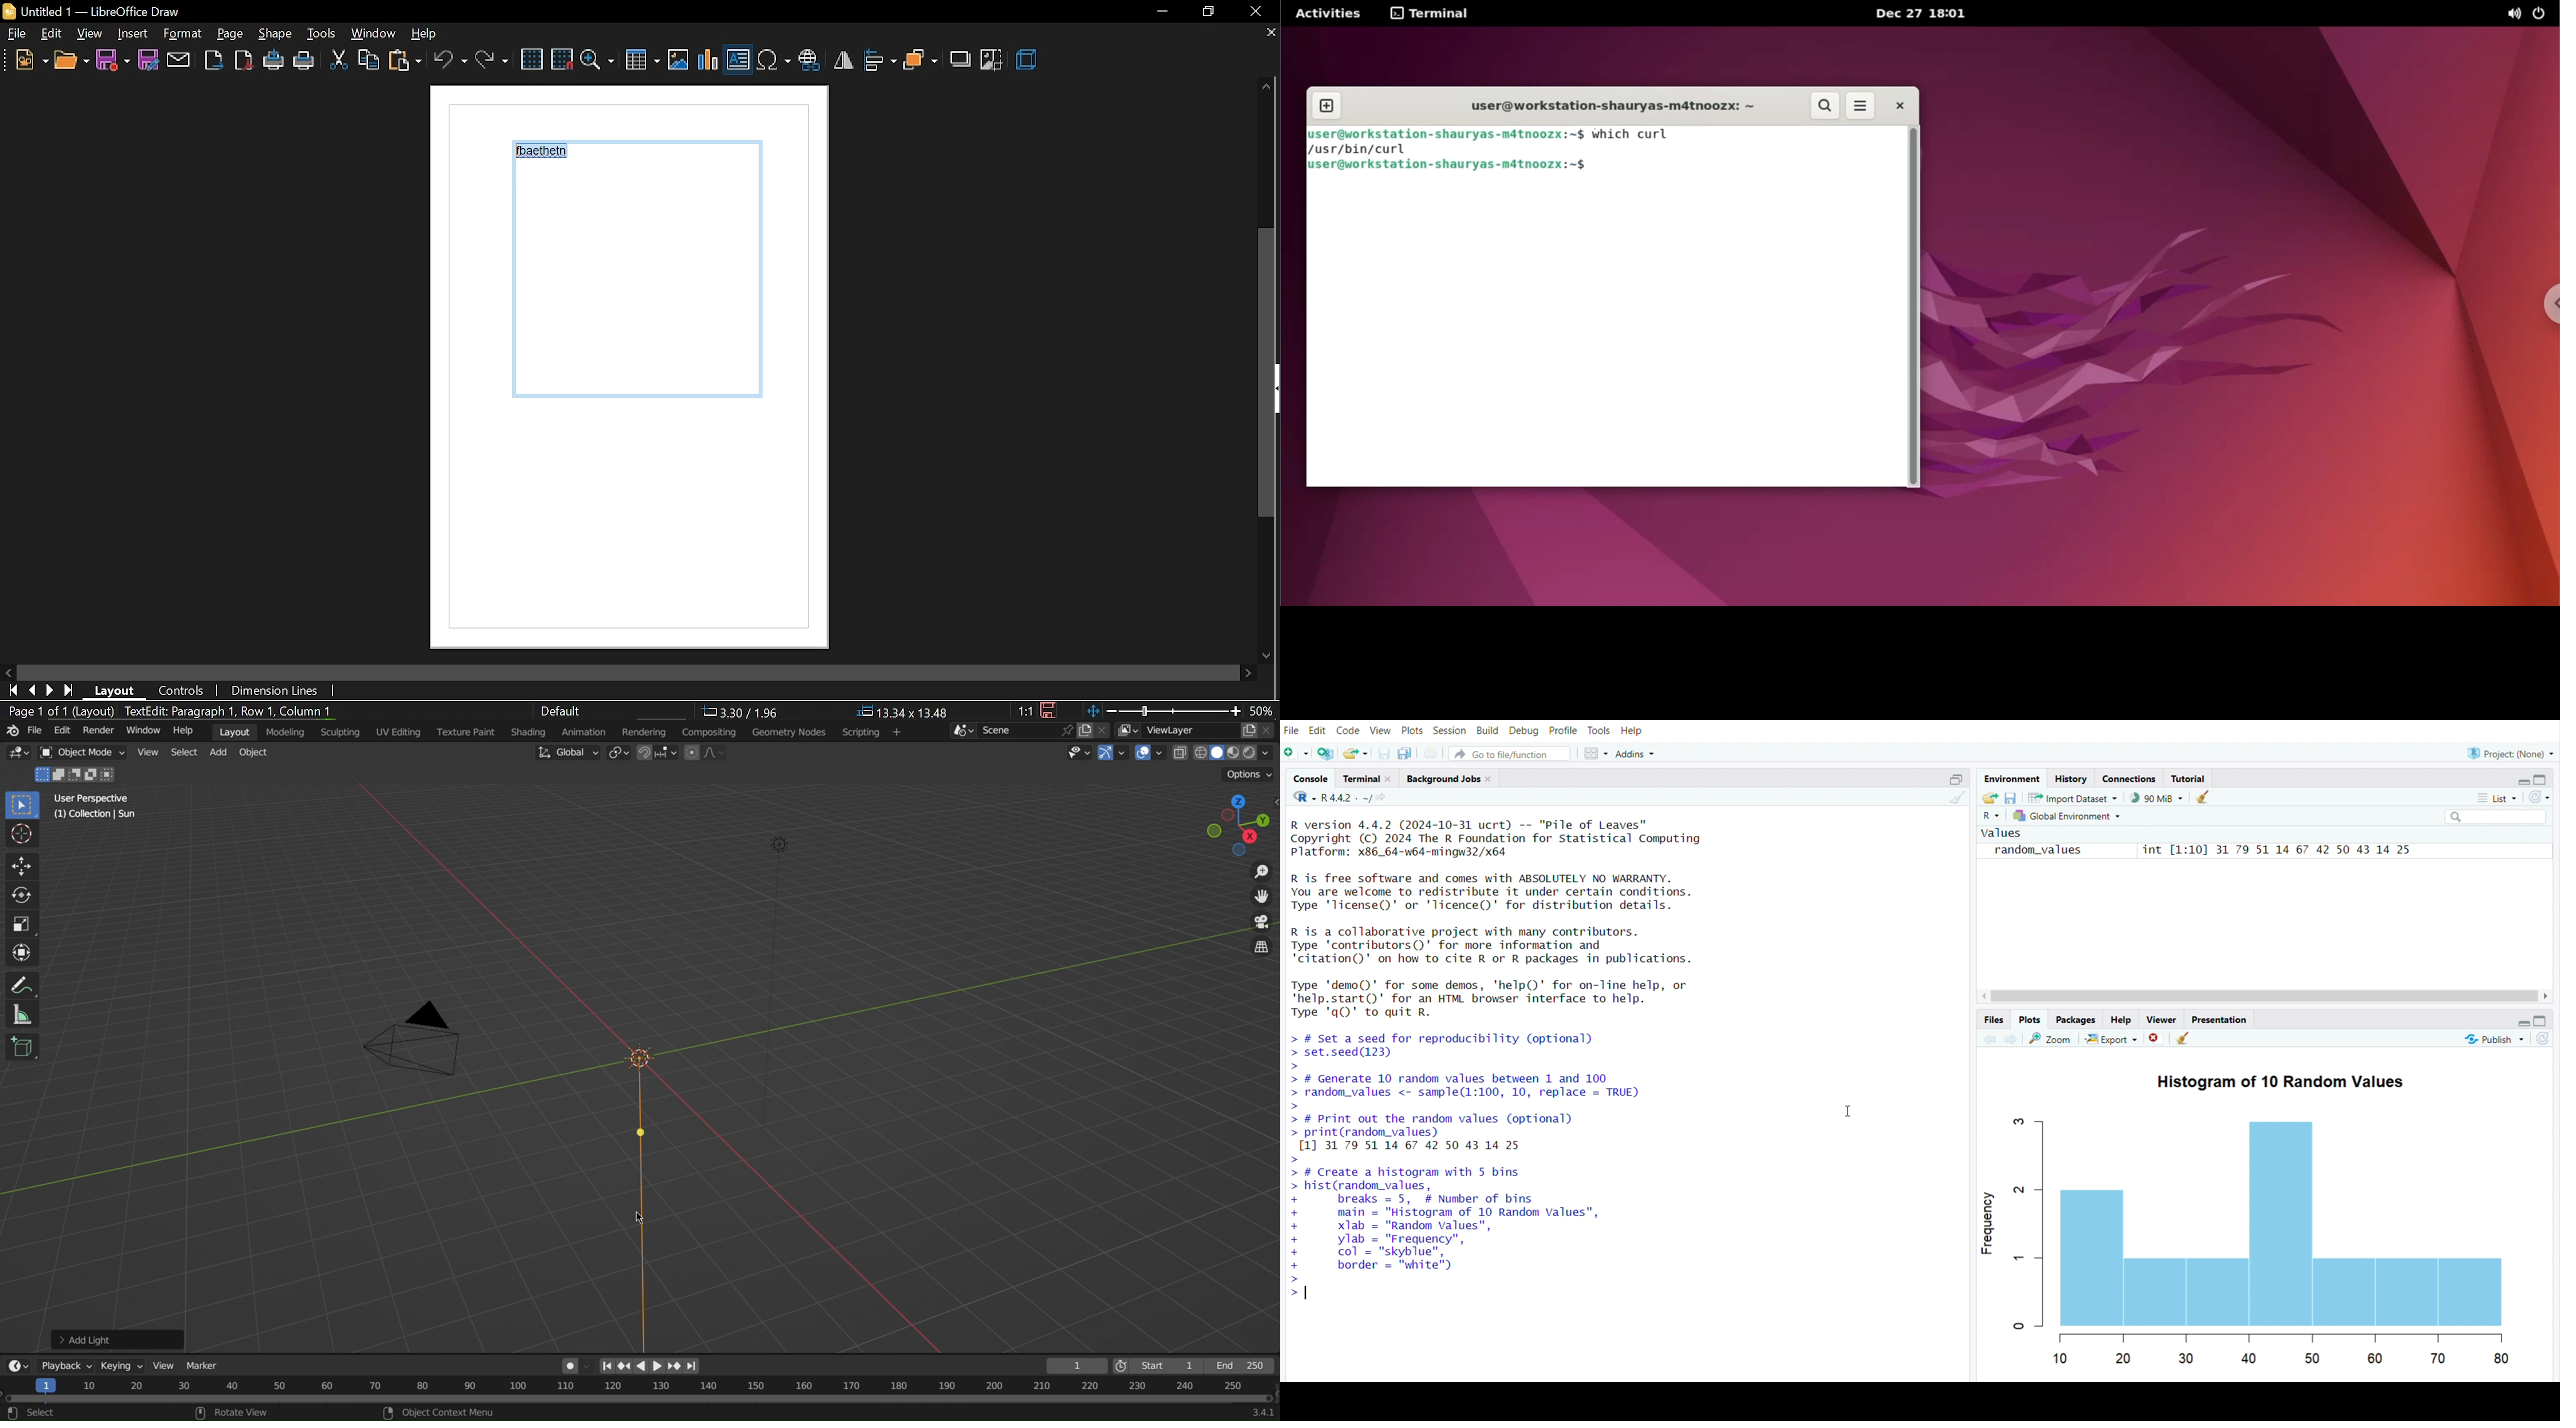 The height and width of the screenshot is (1428, 2576). I want to click on R 4.4.2 . ~/, so click(1348, 797).